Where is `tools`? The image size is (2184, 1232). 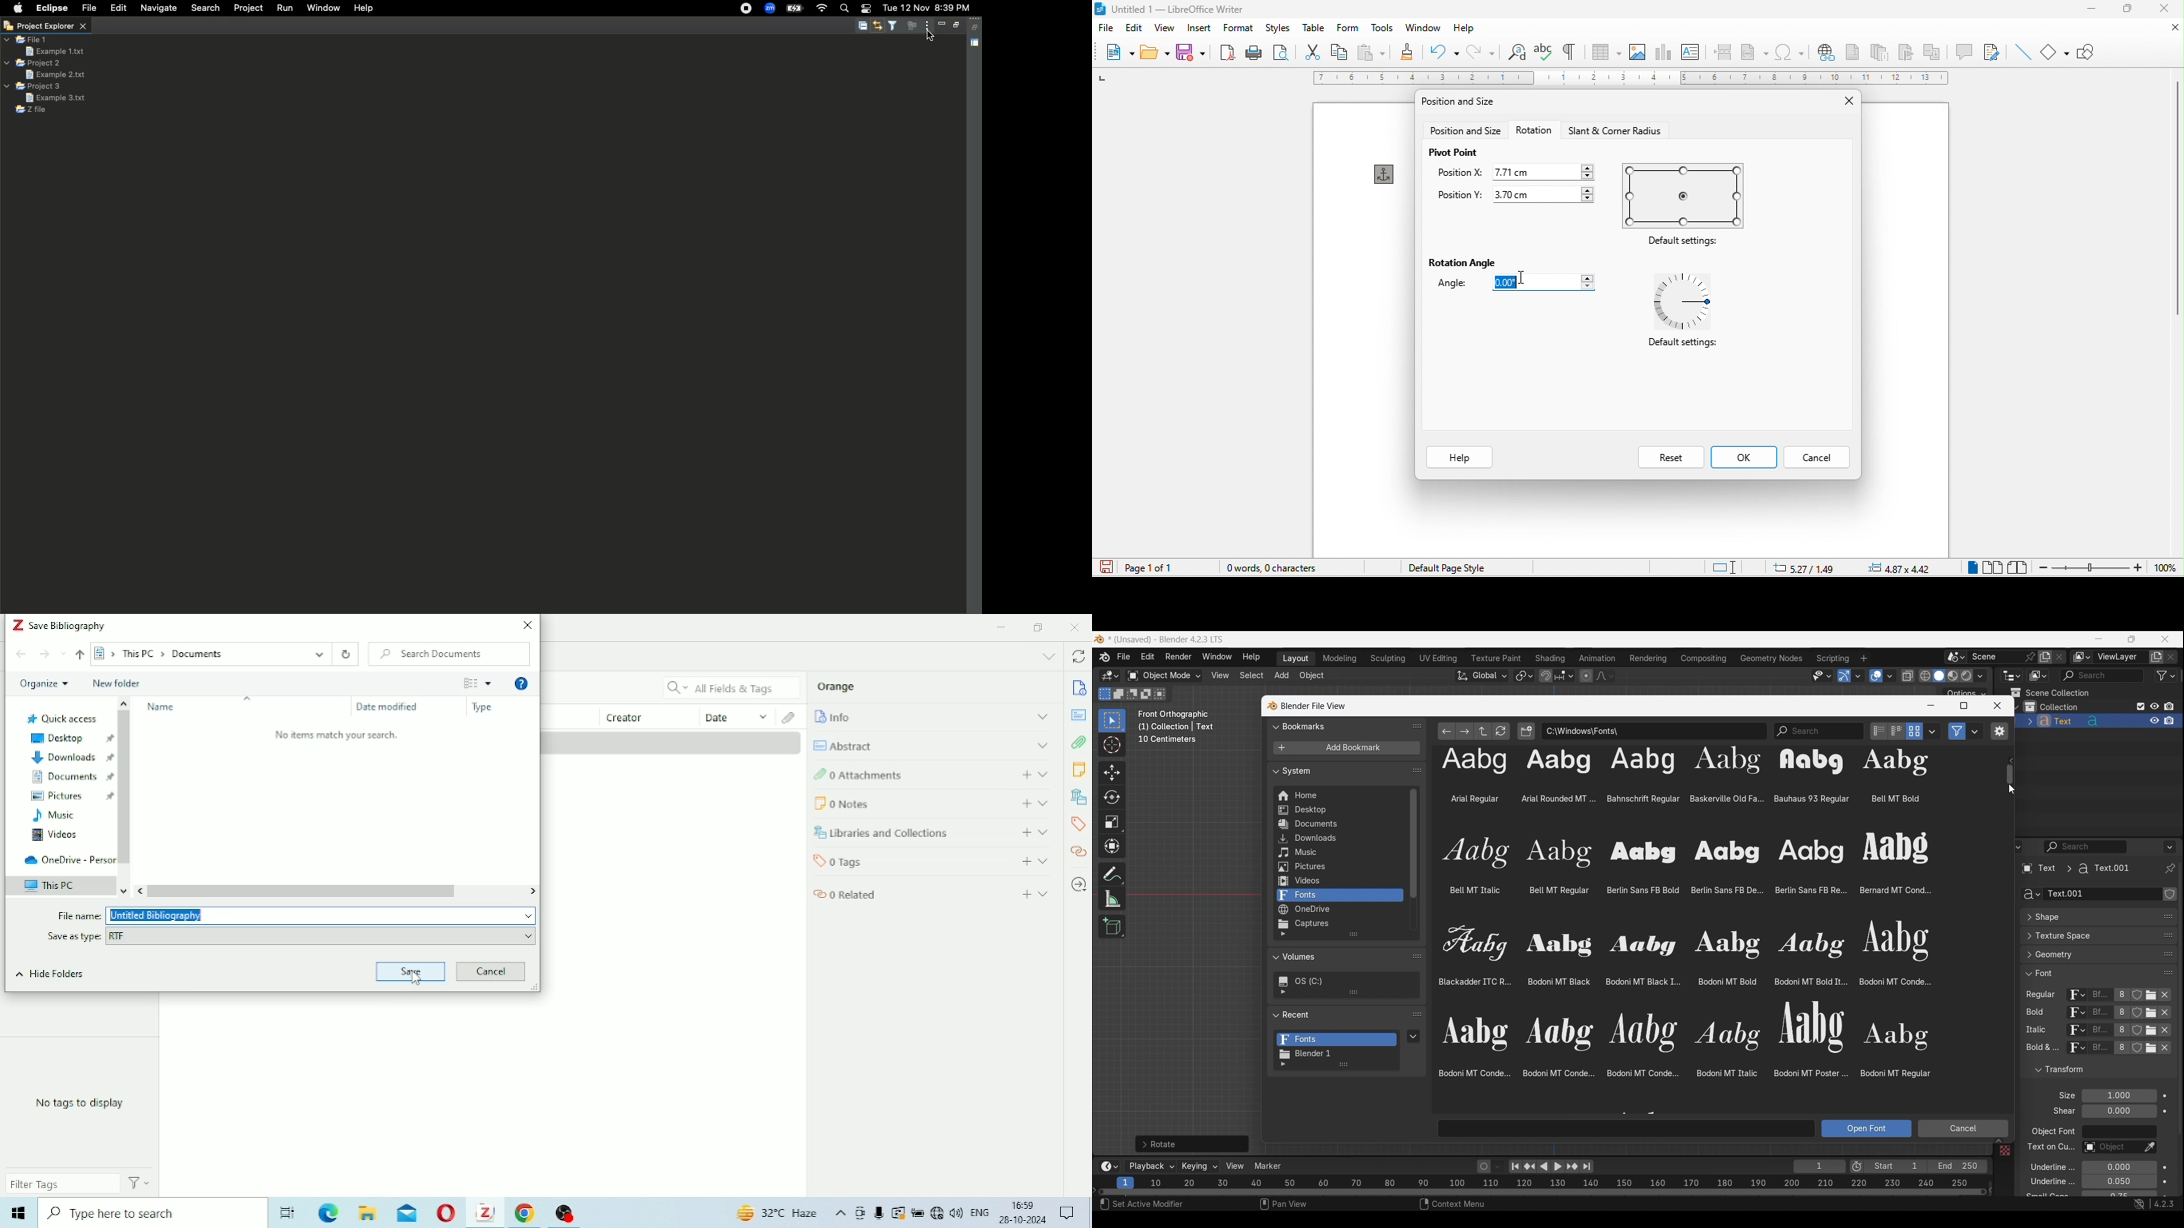 tools is located at coordinates (1380, 29).